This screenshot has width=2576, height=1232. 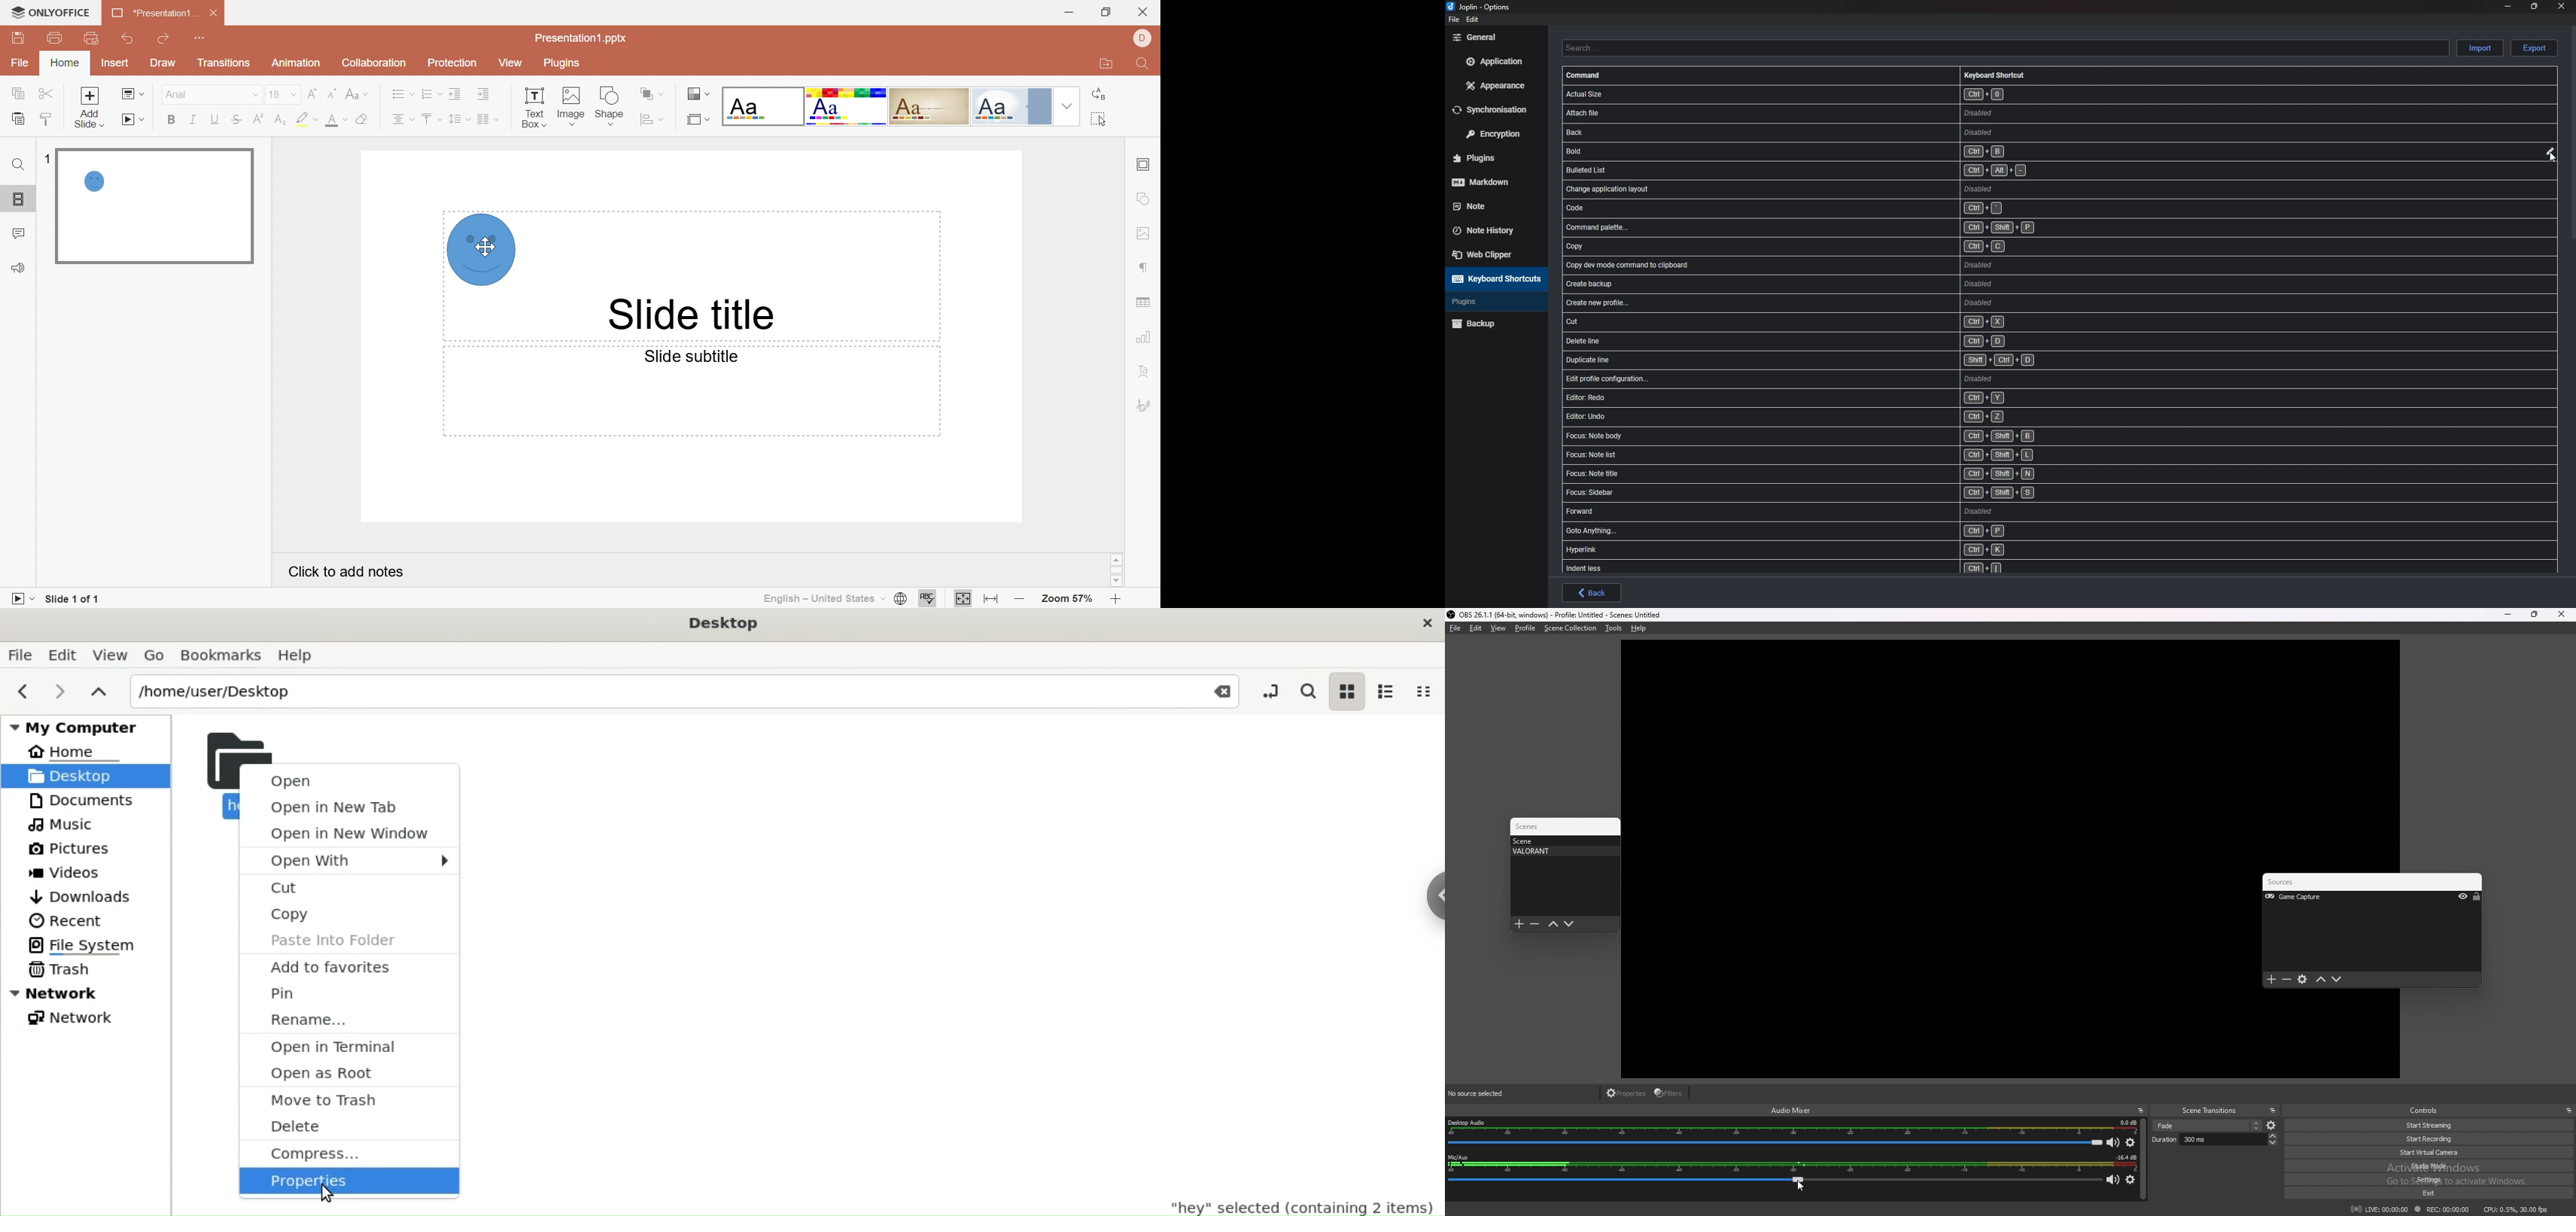 I want to click on Plugins, so click(x=1490, y=158).